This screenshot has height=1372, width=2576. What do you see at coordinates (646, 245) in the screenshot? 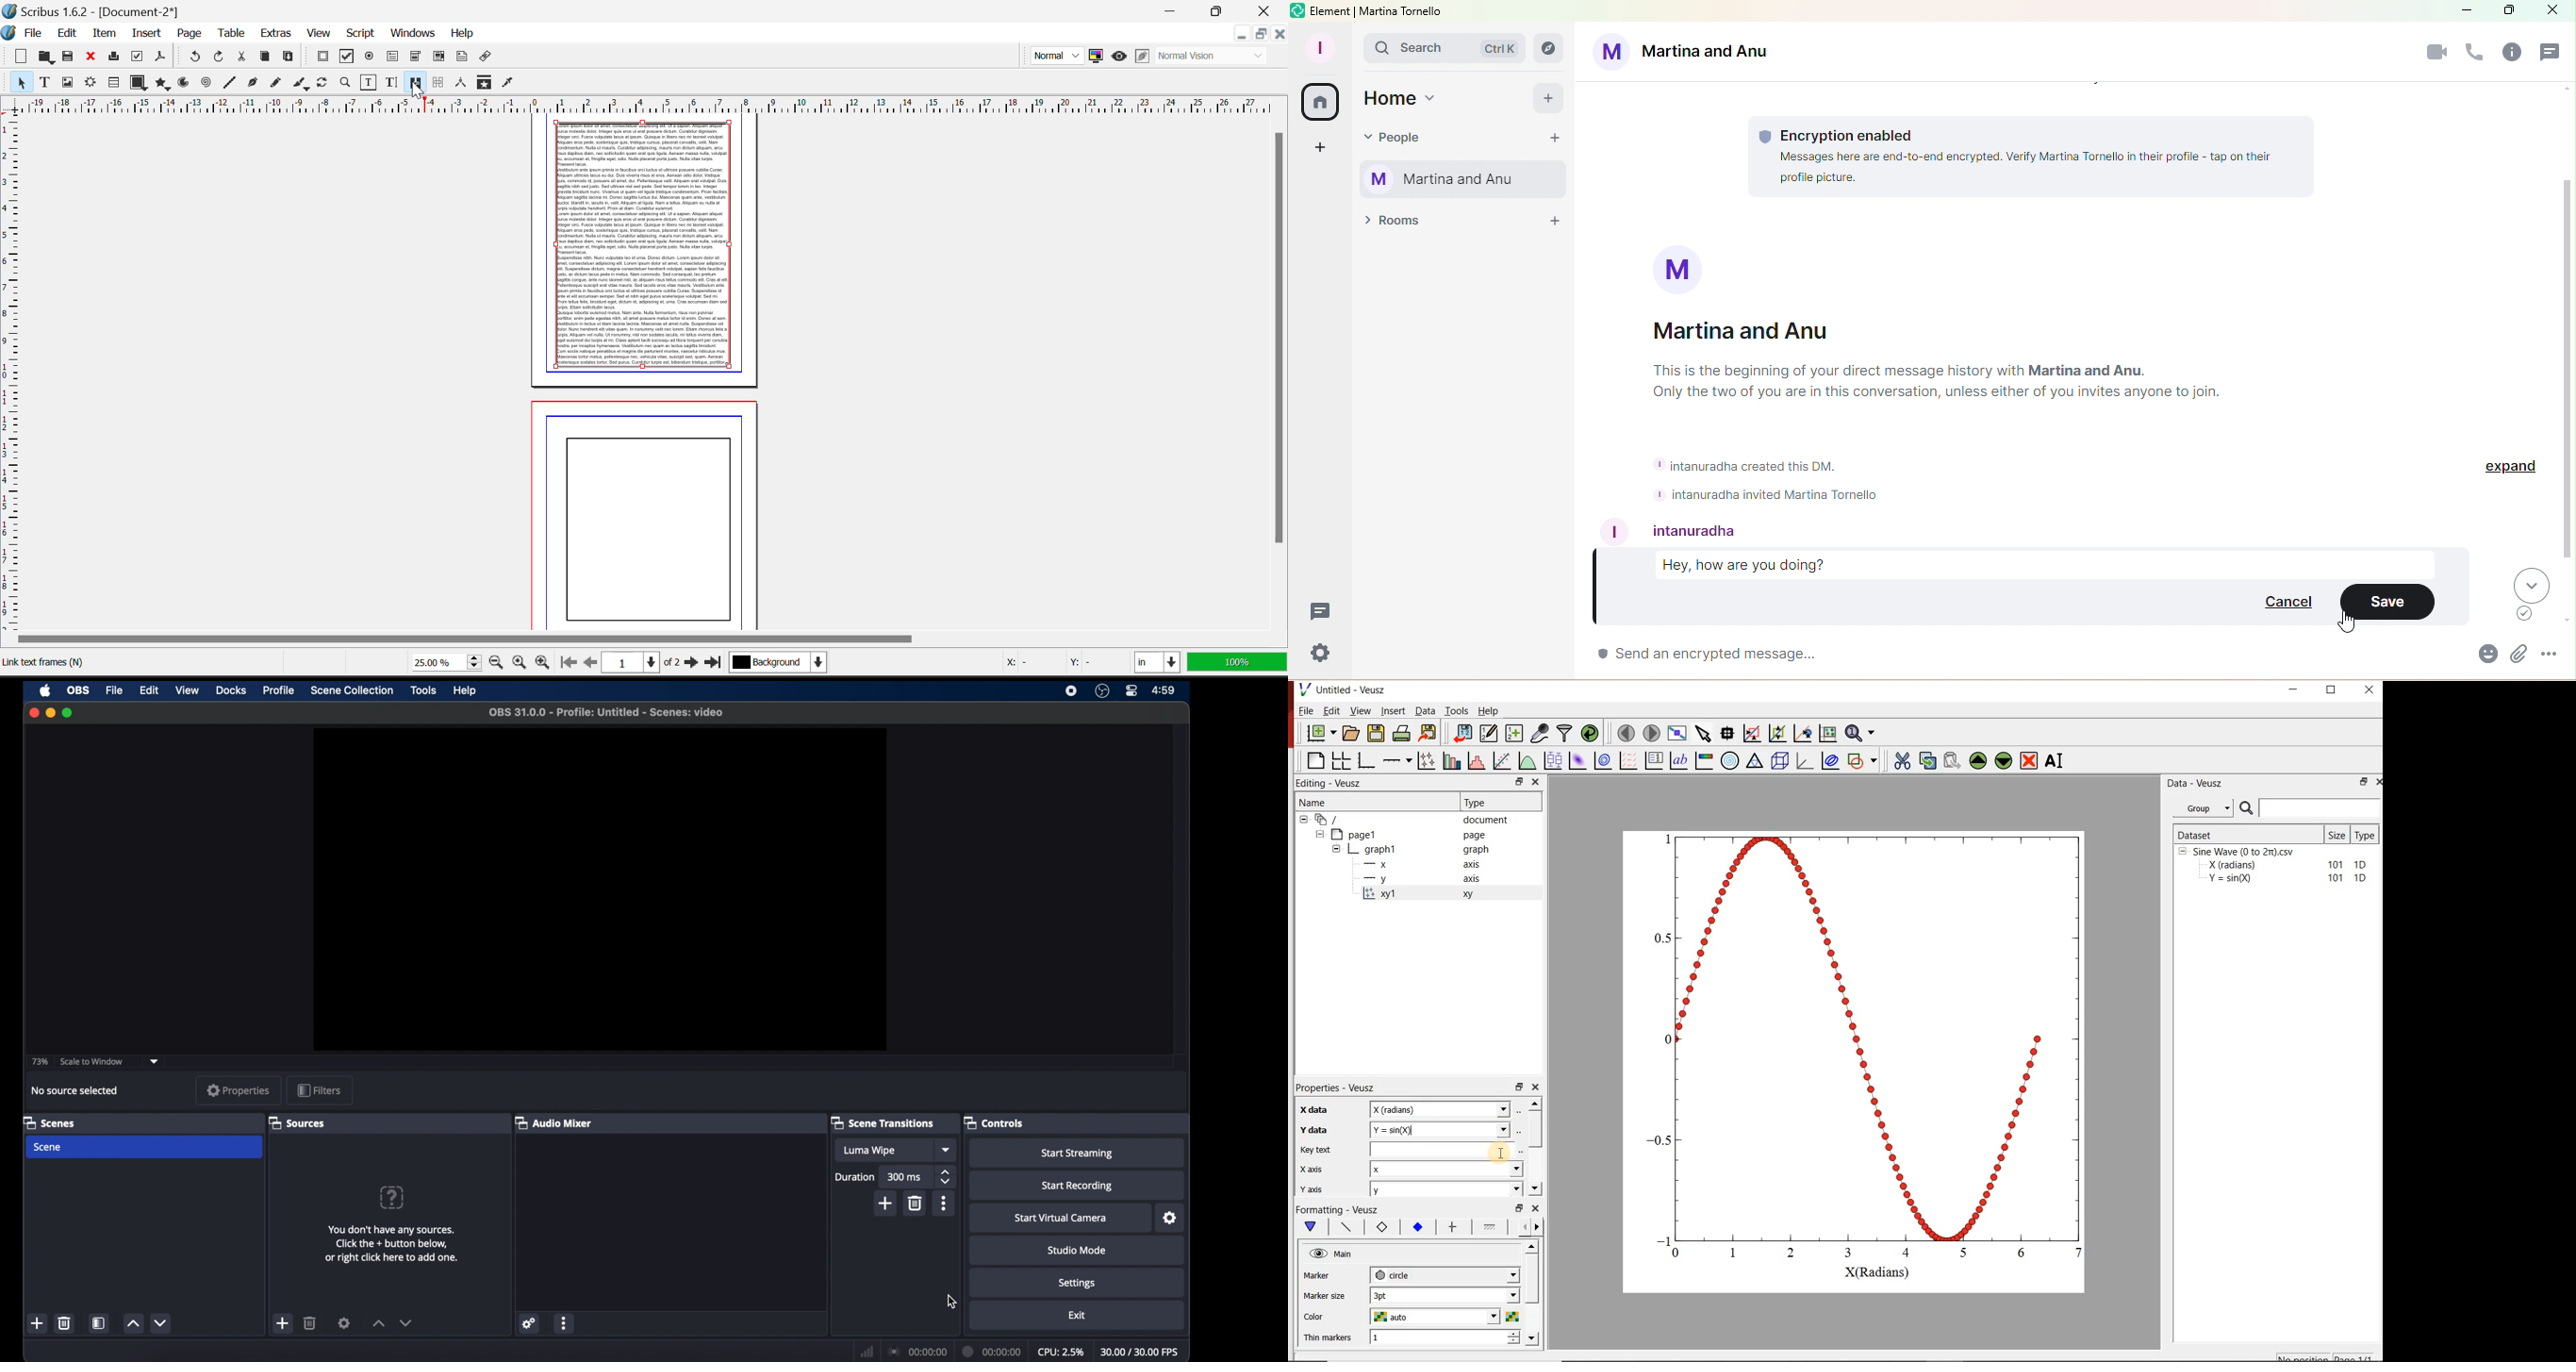
I see `Page 1 Text Frame selected` at bounding box center [646, 245].